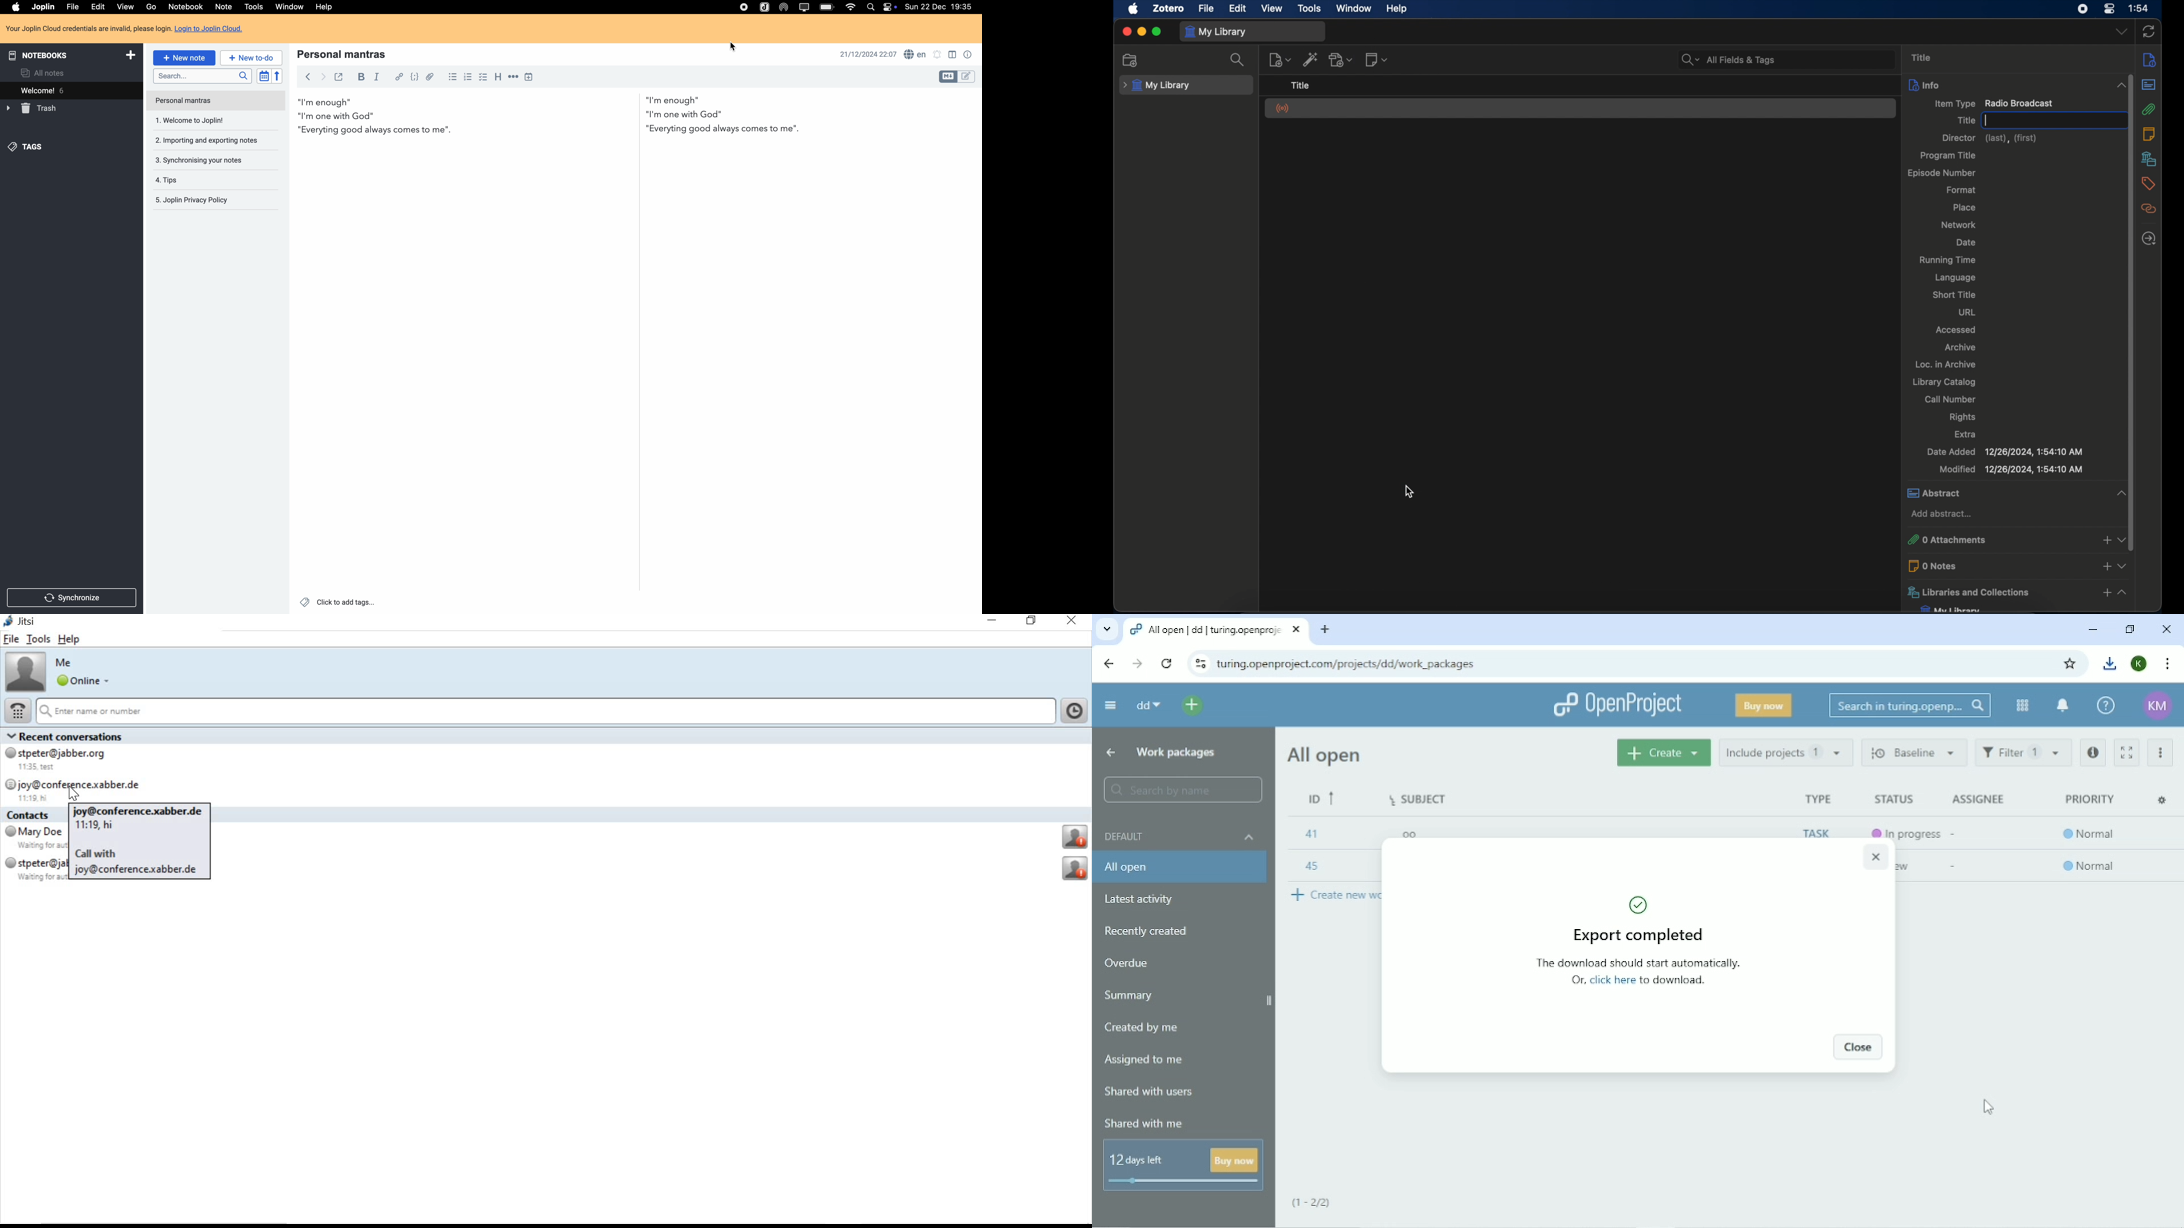 The image size is (2184, 1232). What do you see at coordinates (1284, 109) in the screenshot?
I see `radio broadcast` at bounding box center [1284, 109].